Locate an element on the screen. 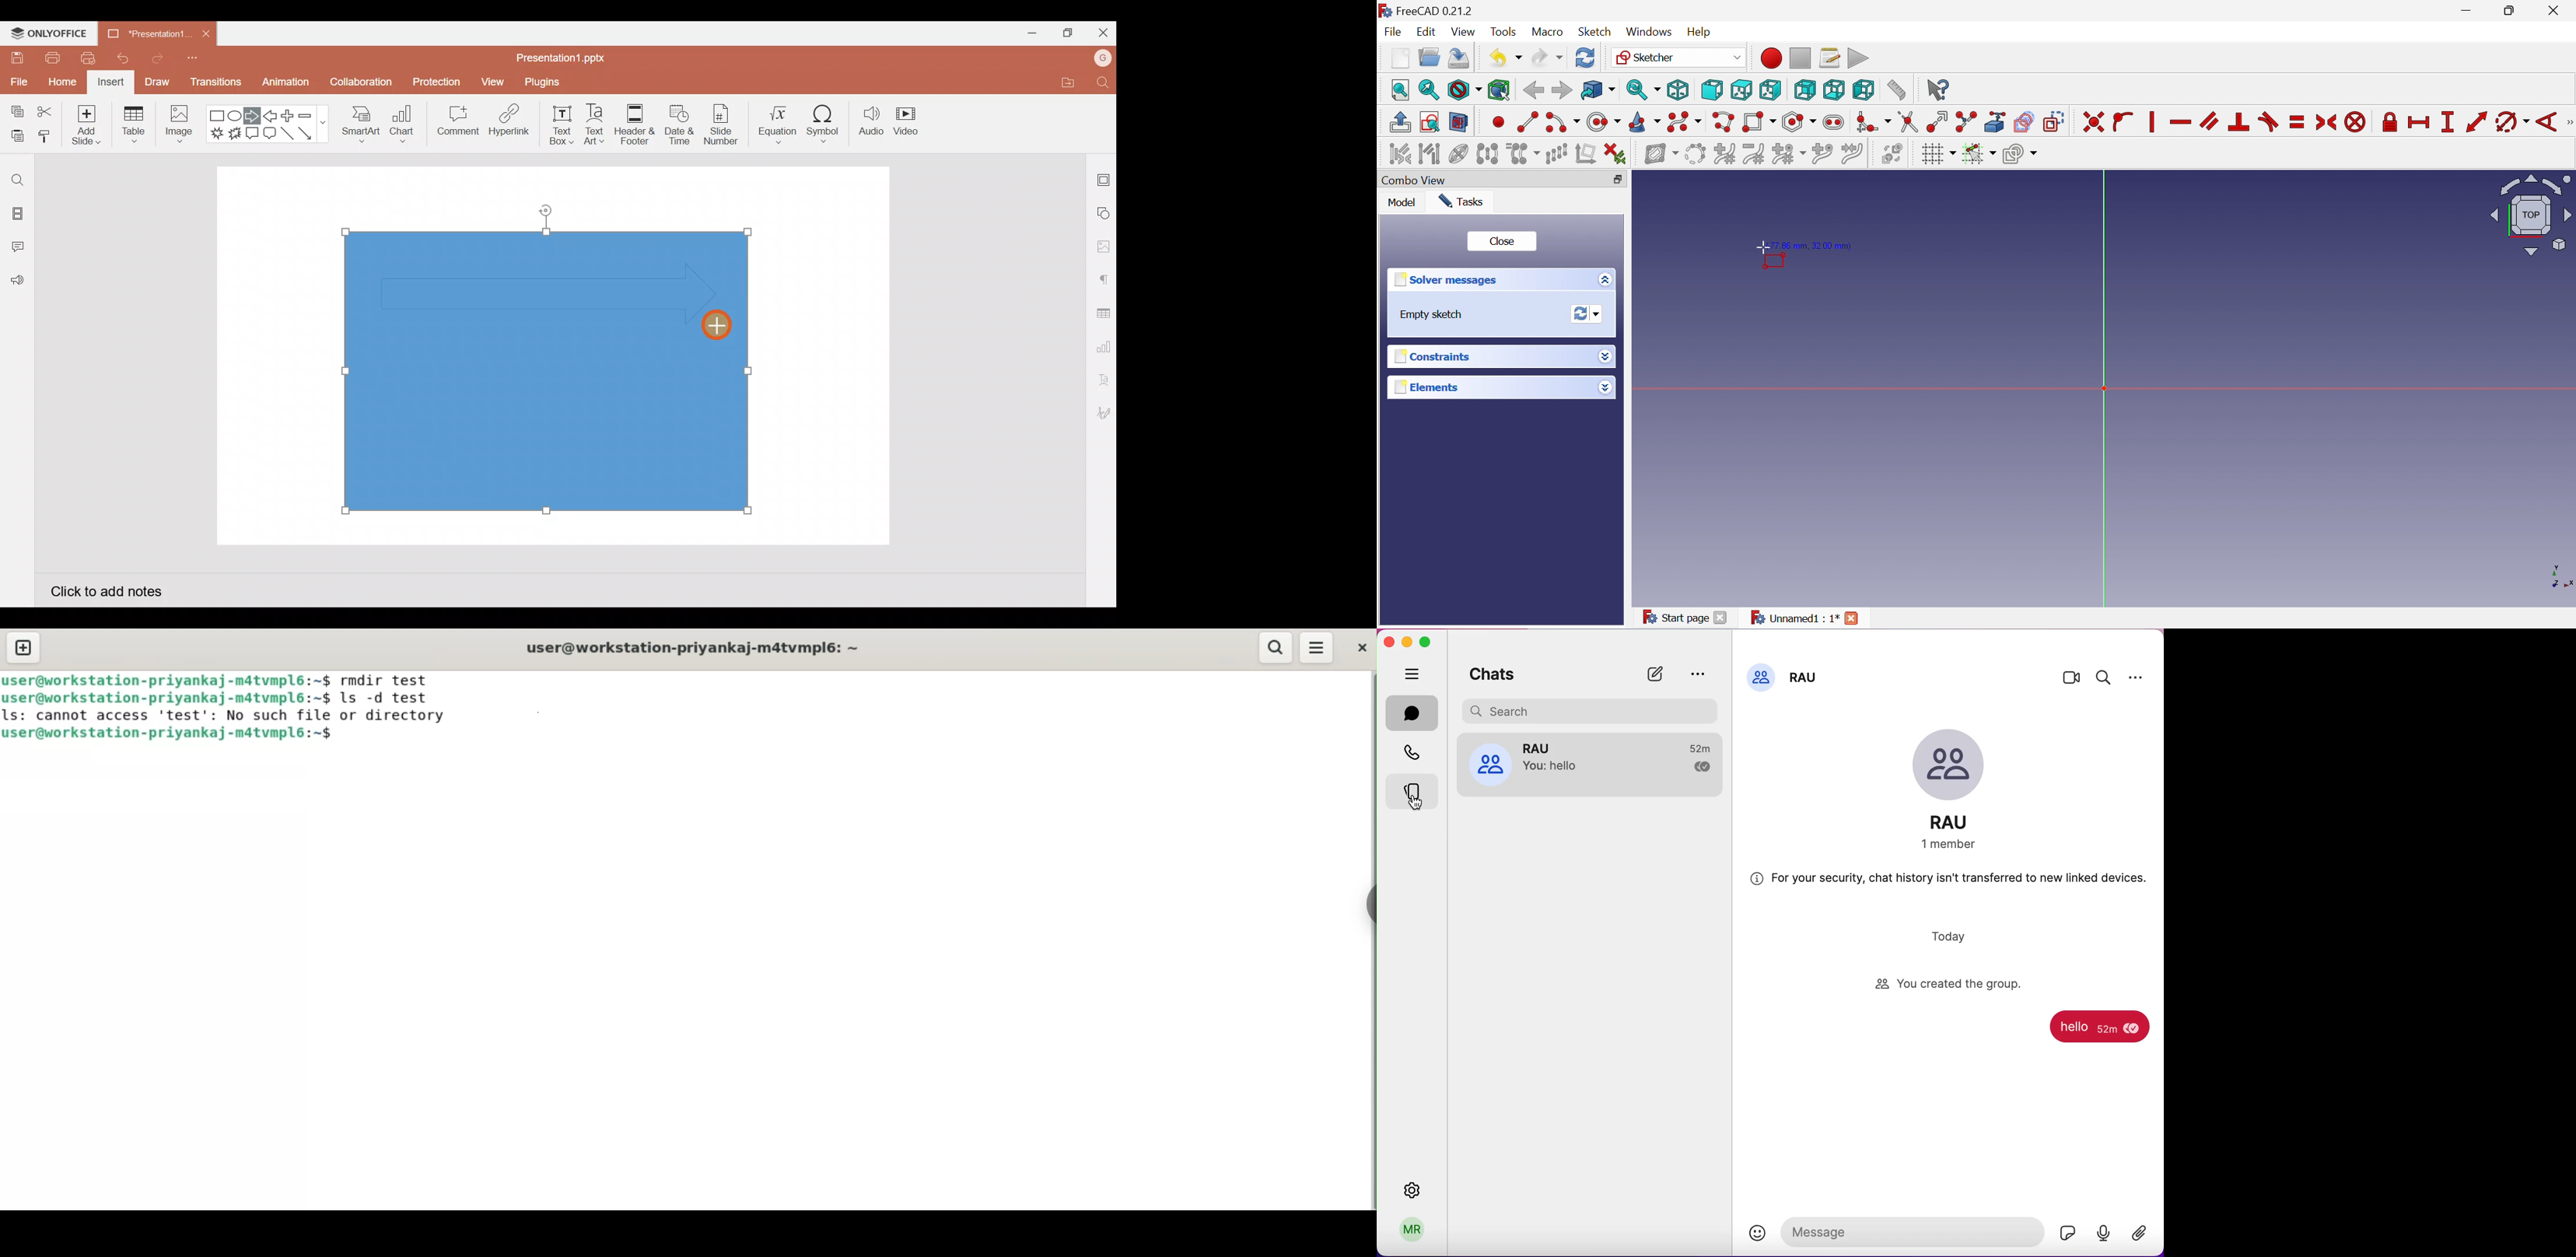  7.86mm, 32.00mm is located at coordinates (1815, 246).